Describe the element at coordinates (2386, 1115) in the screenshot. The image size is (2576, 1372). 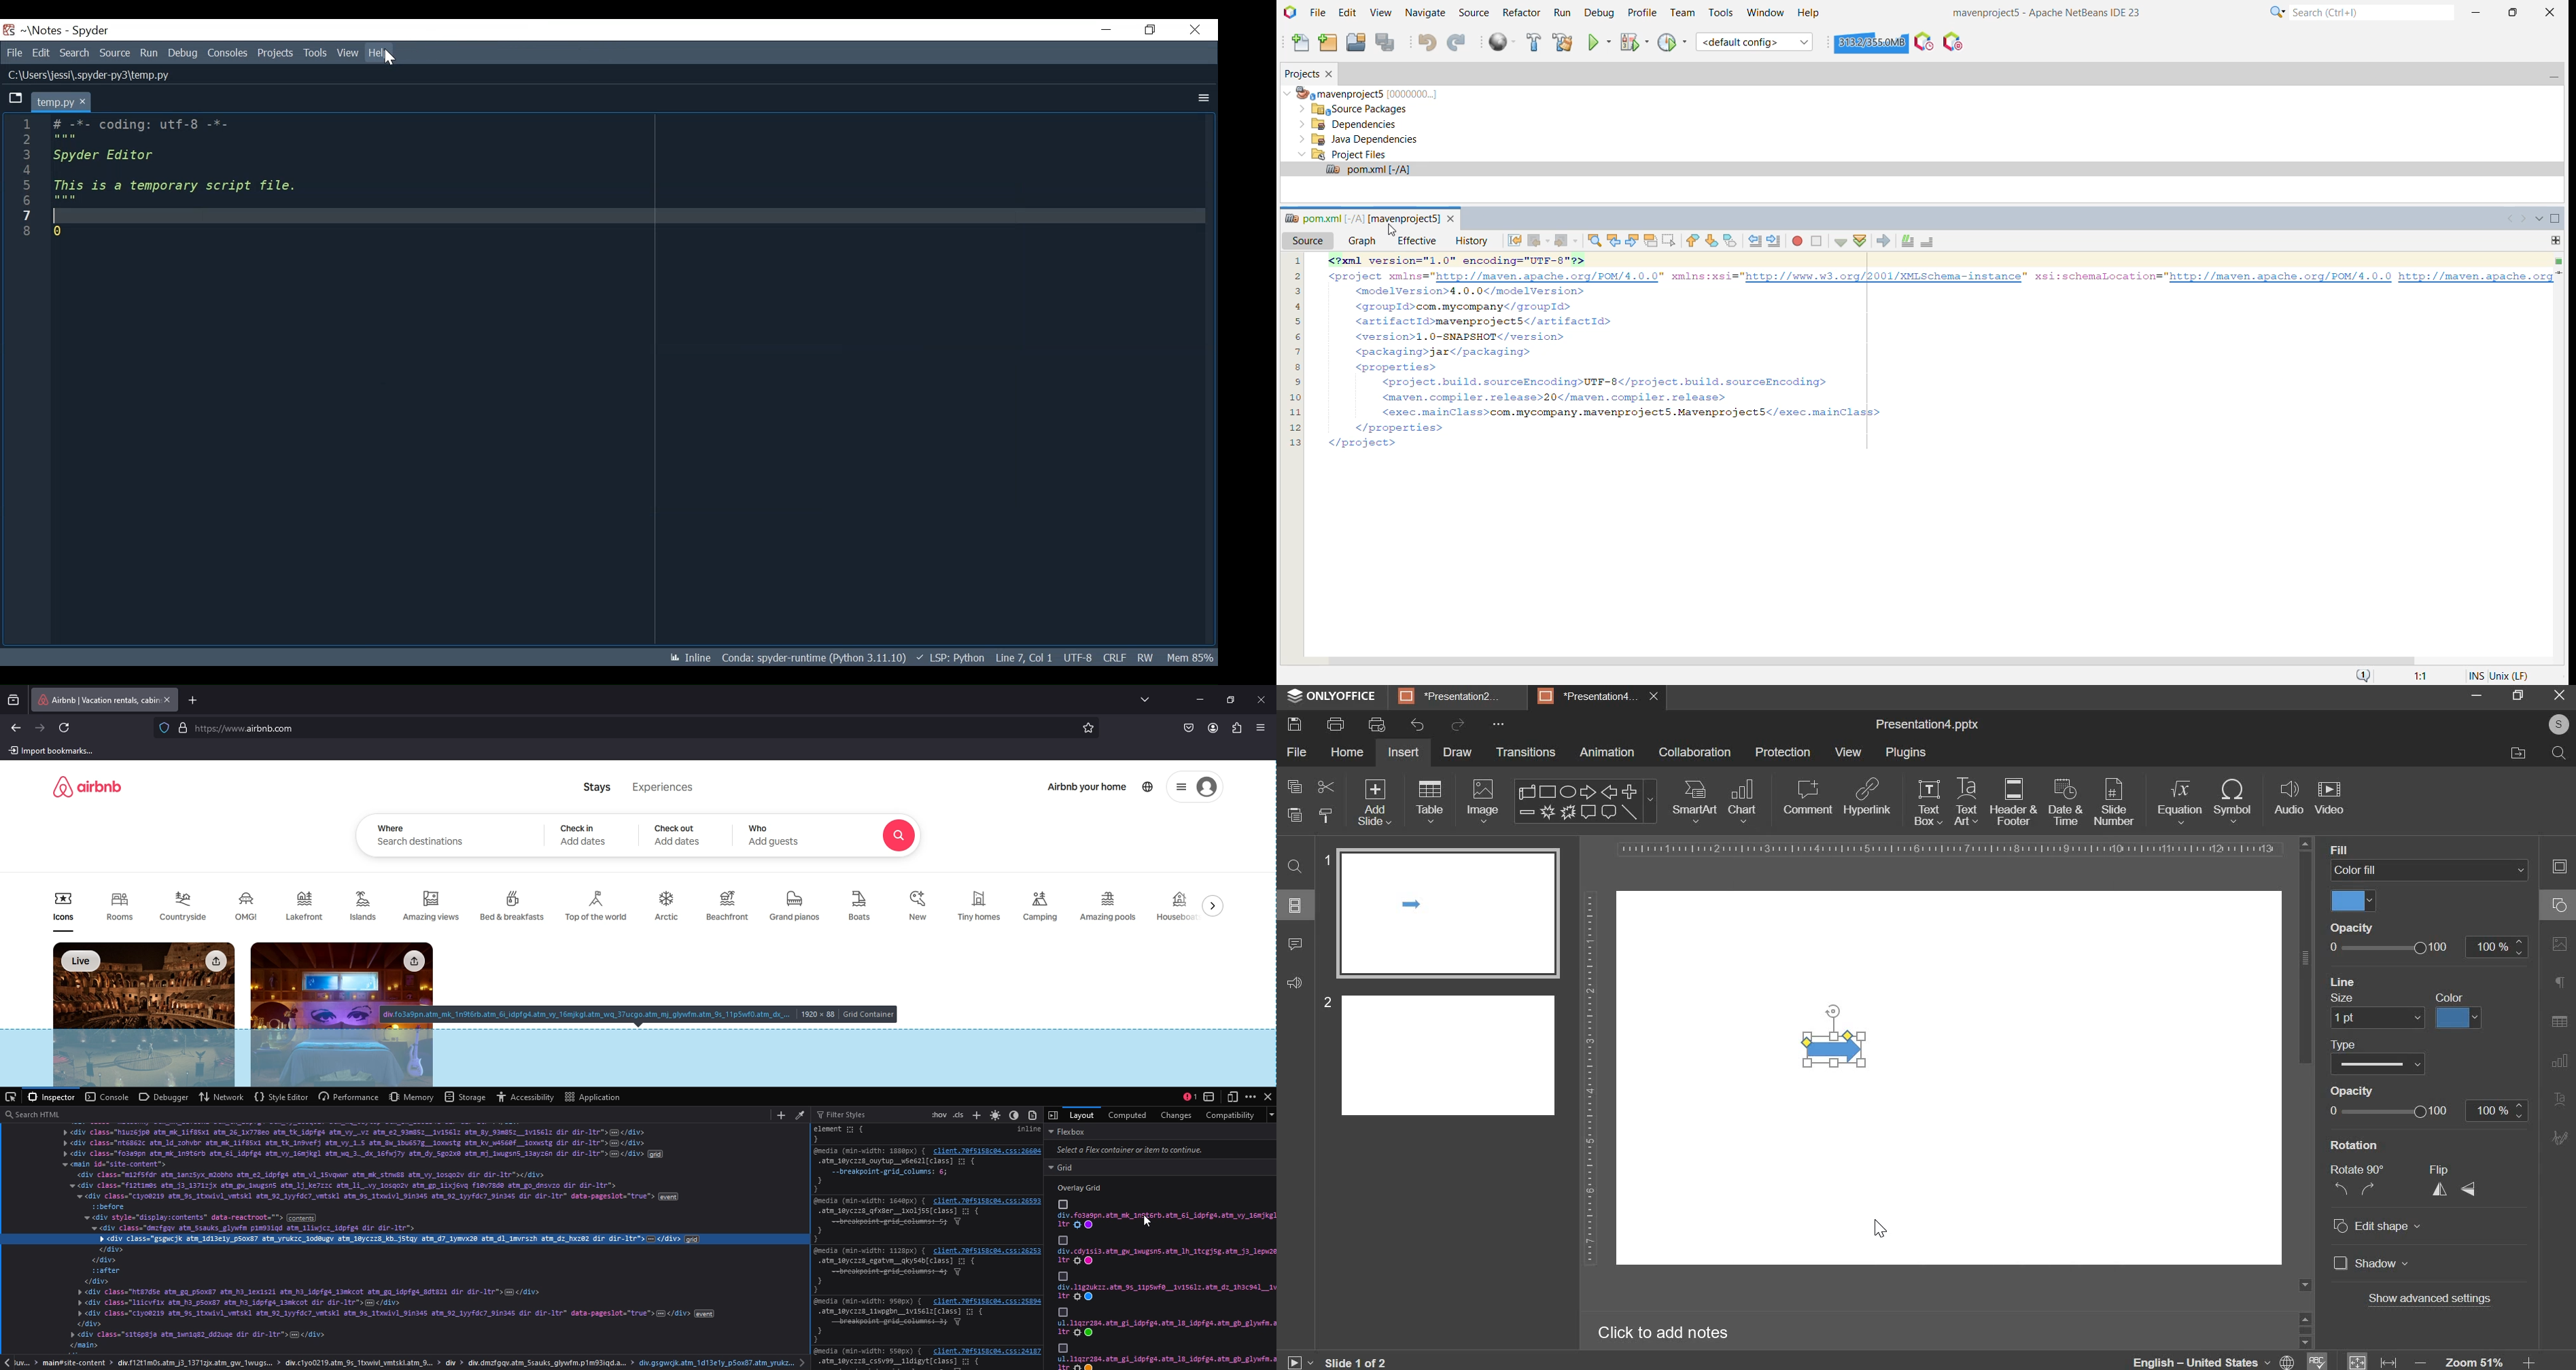
I see `` at that location.